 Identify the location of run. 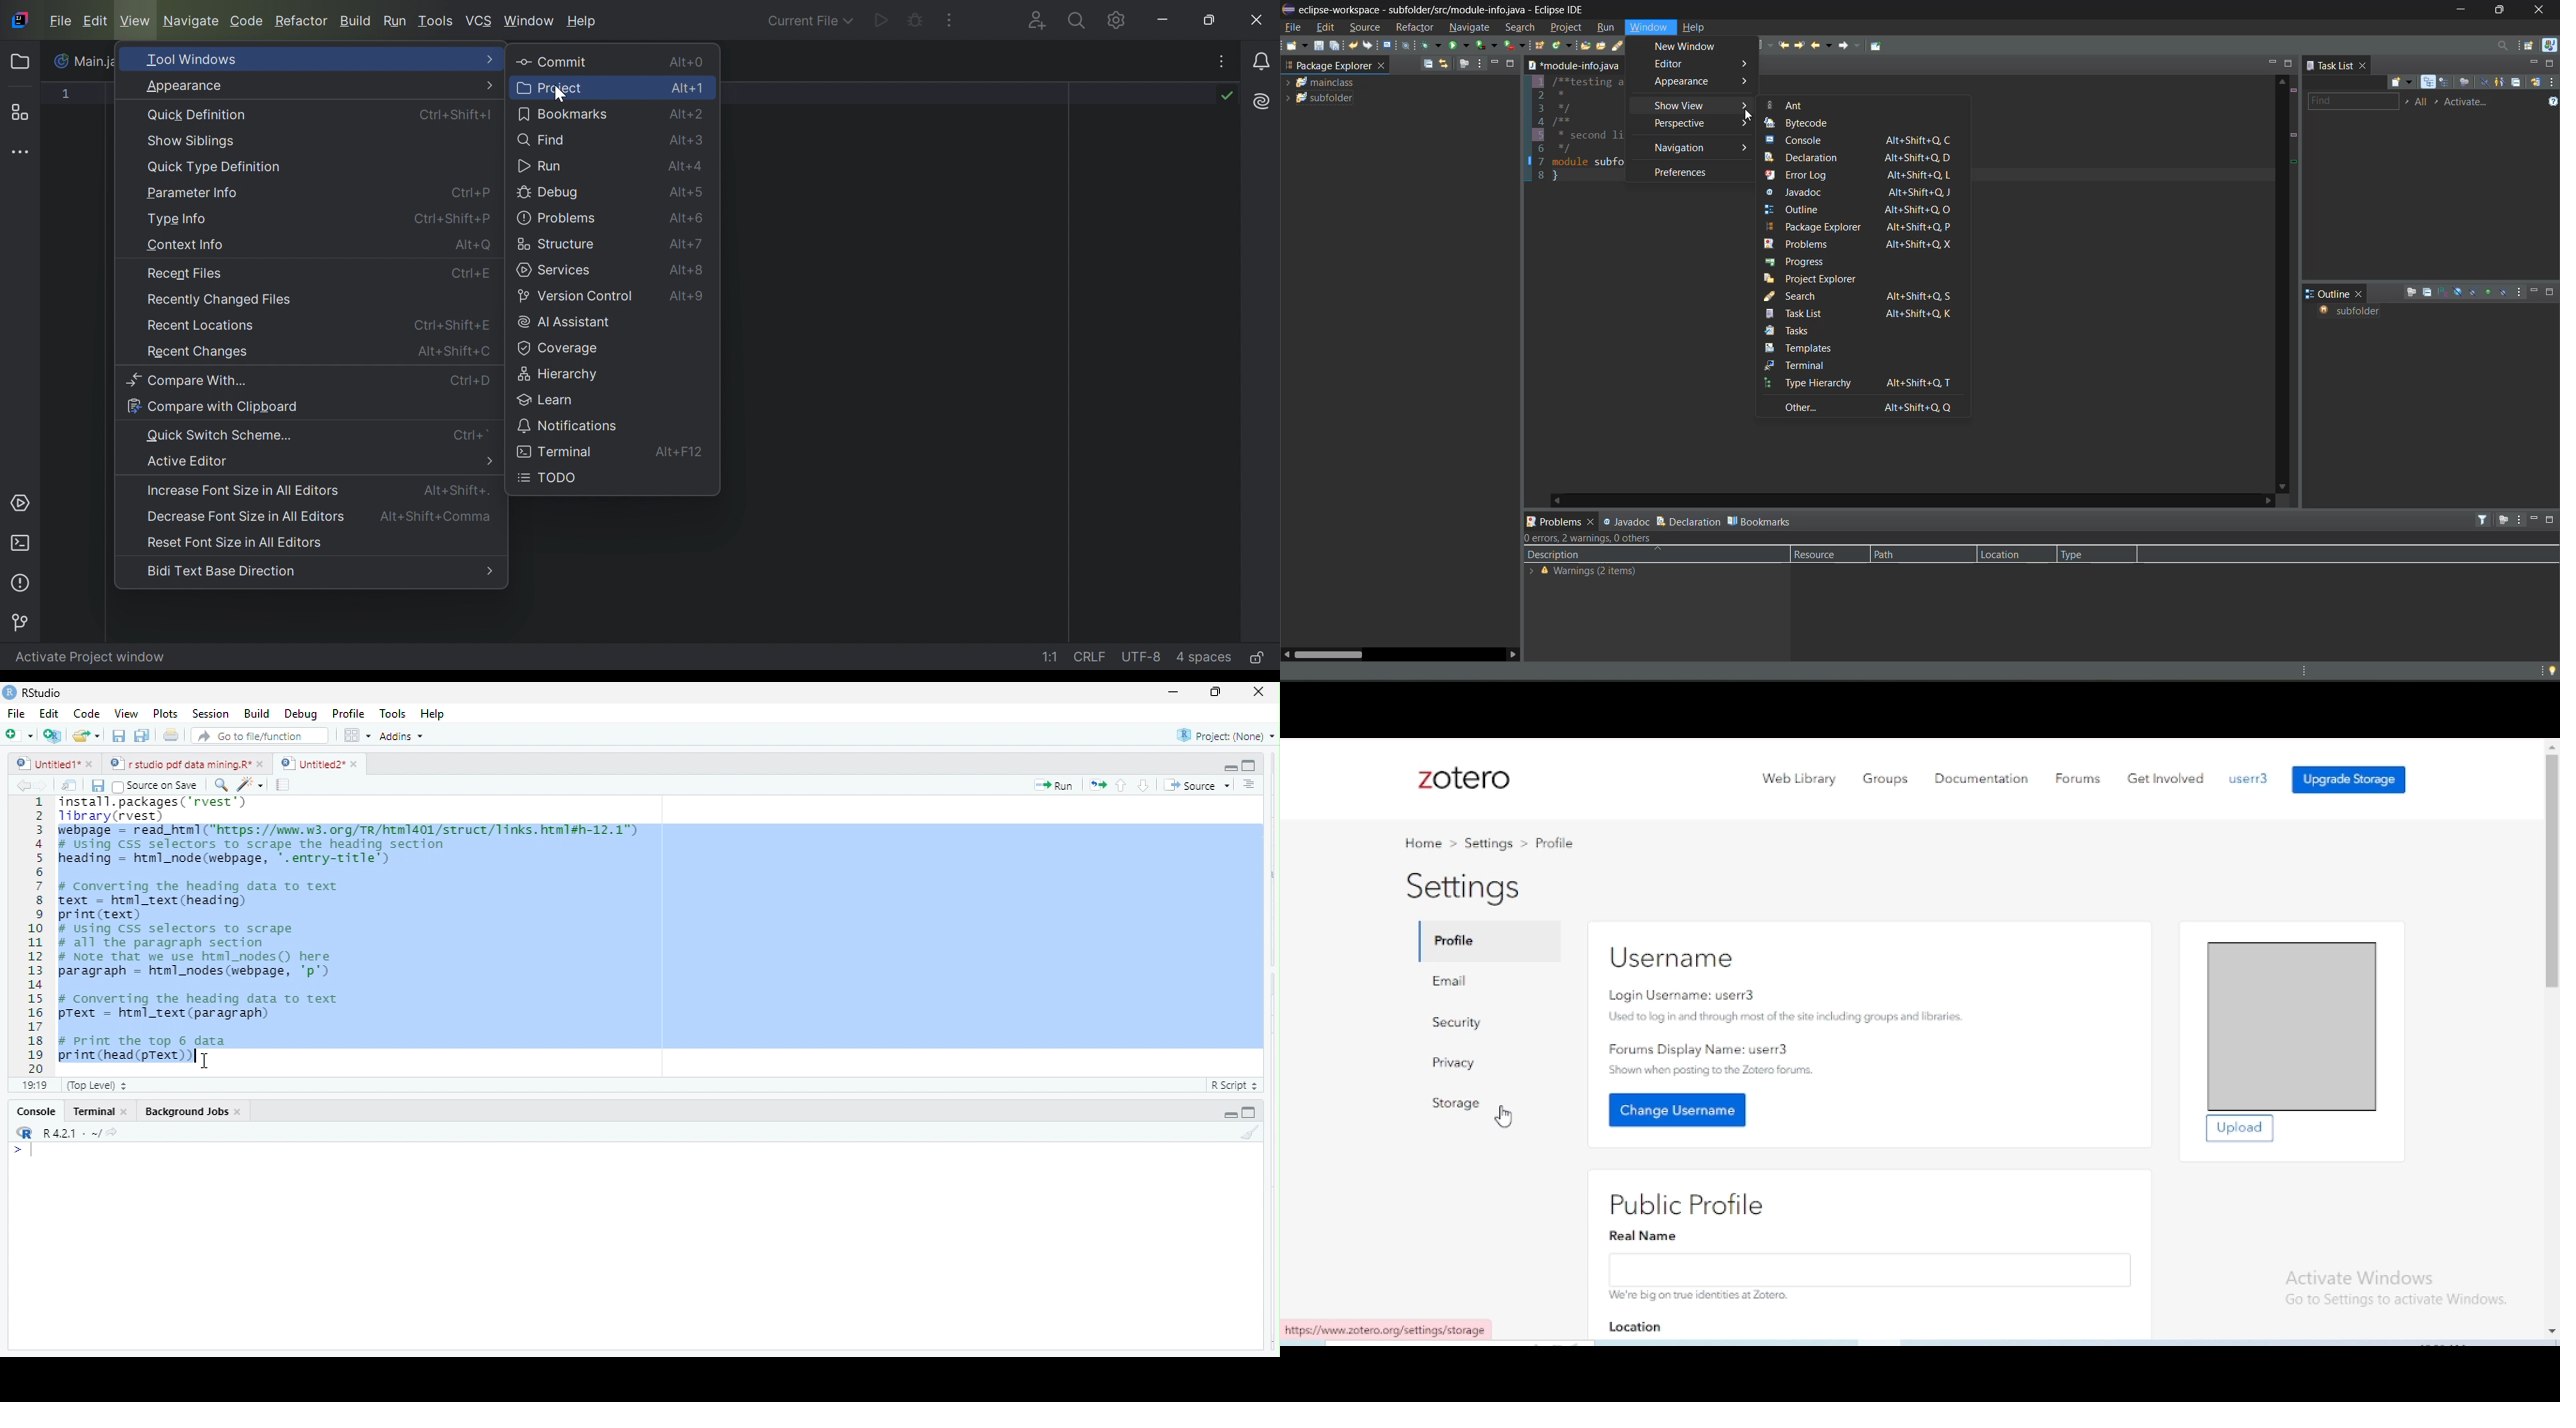
(1055, 786).